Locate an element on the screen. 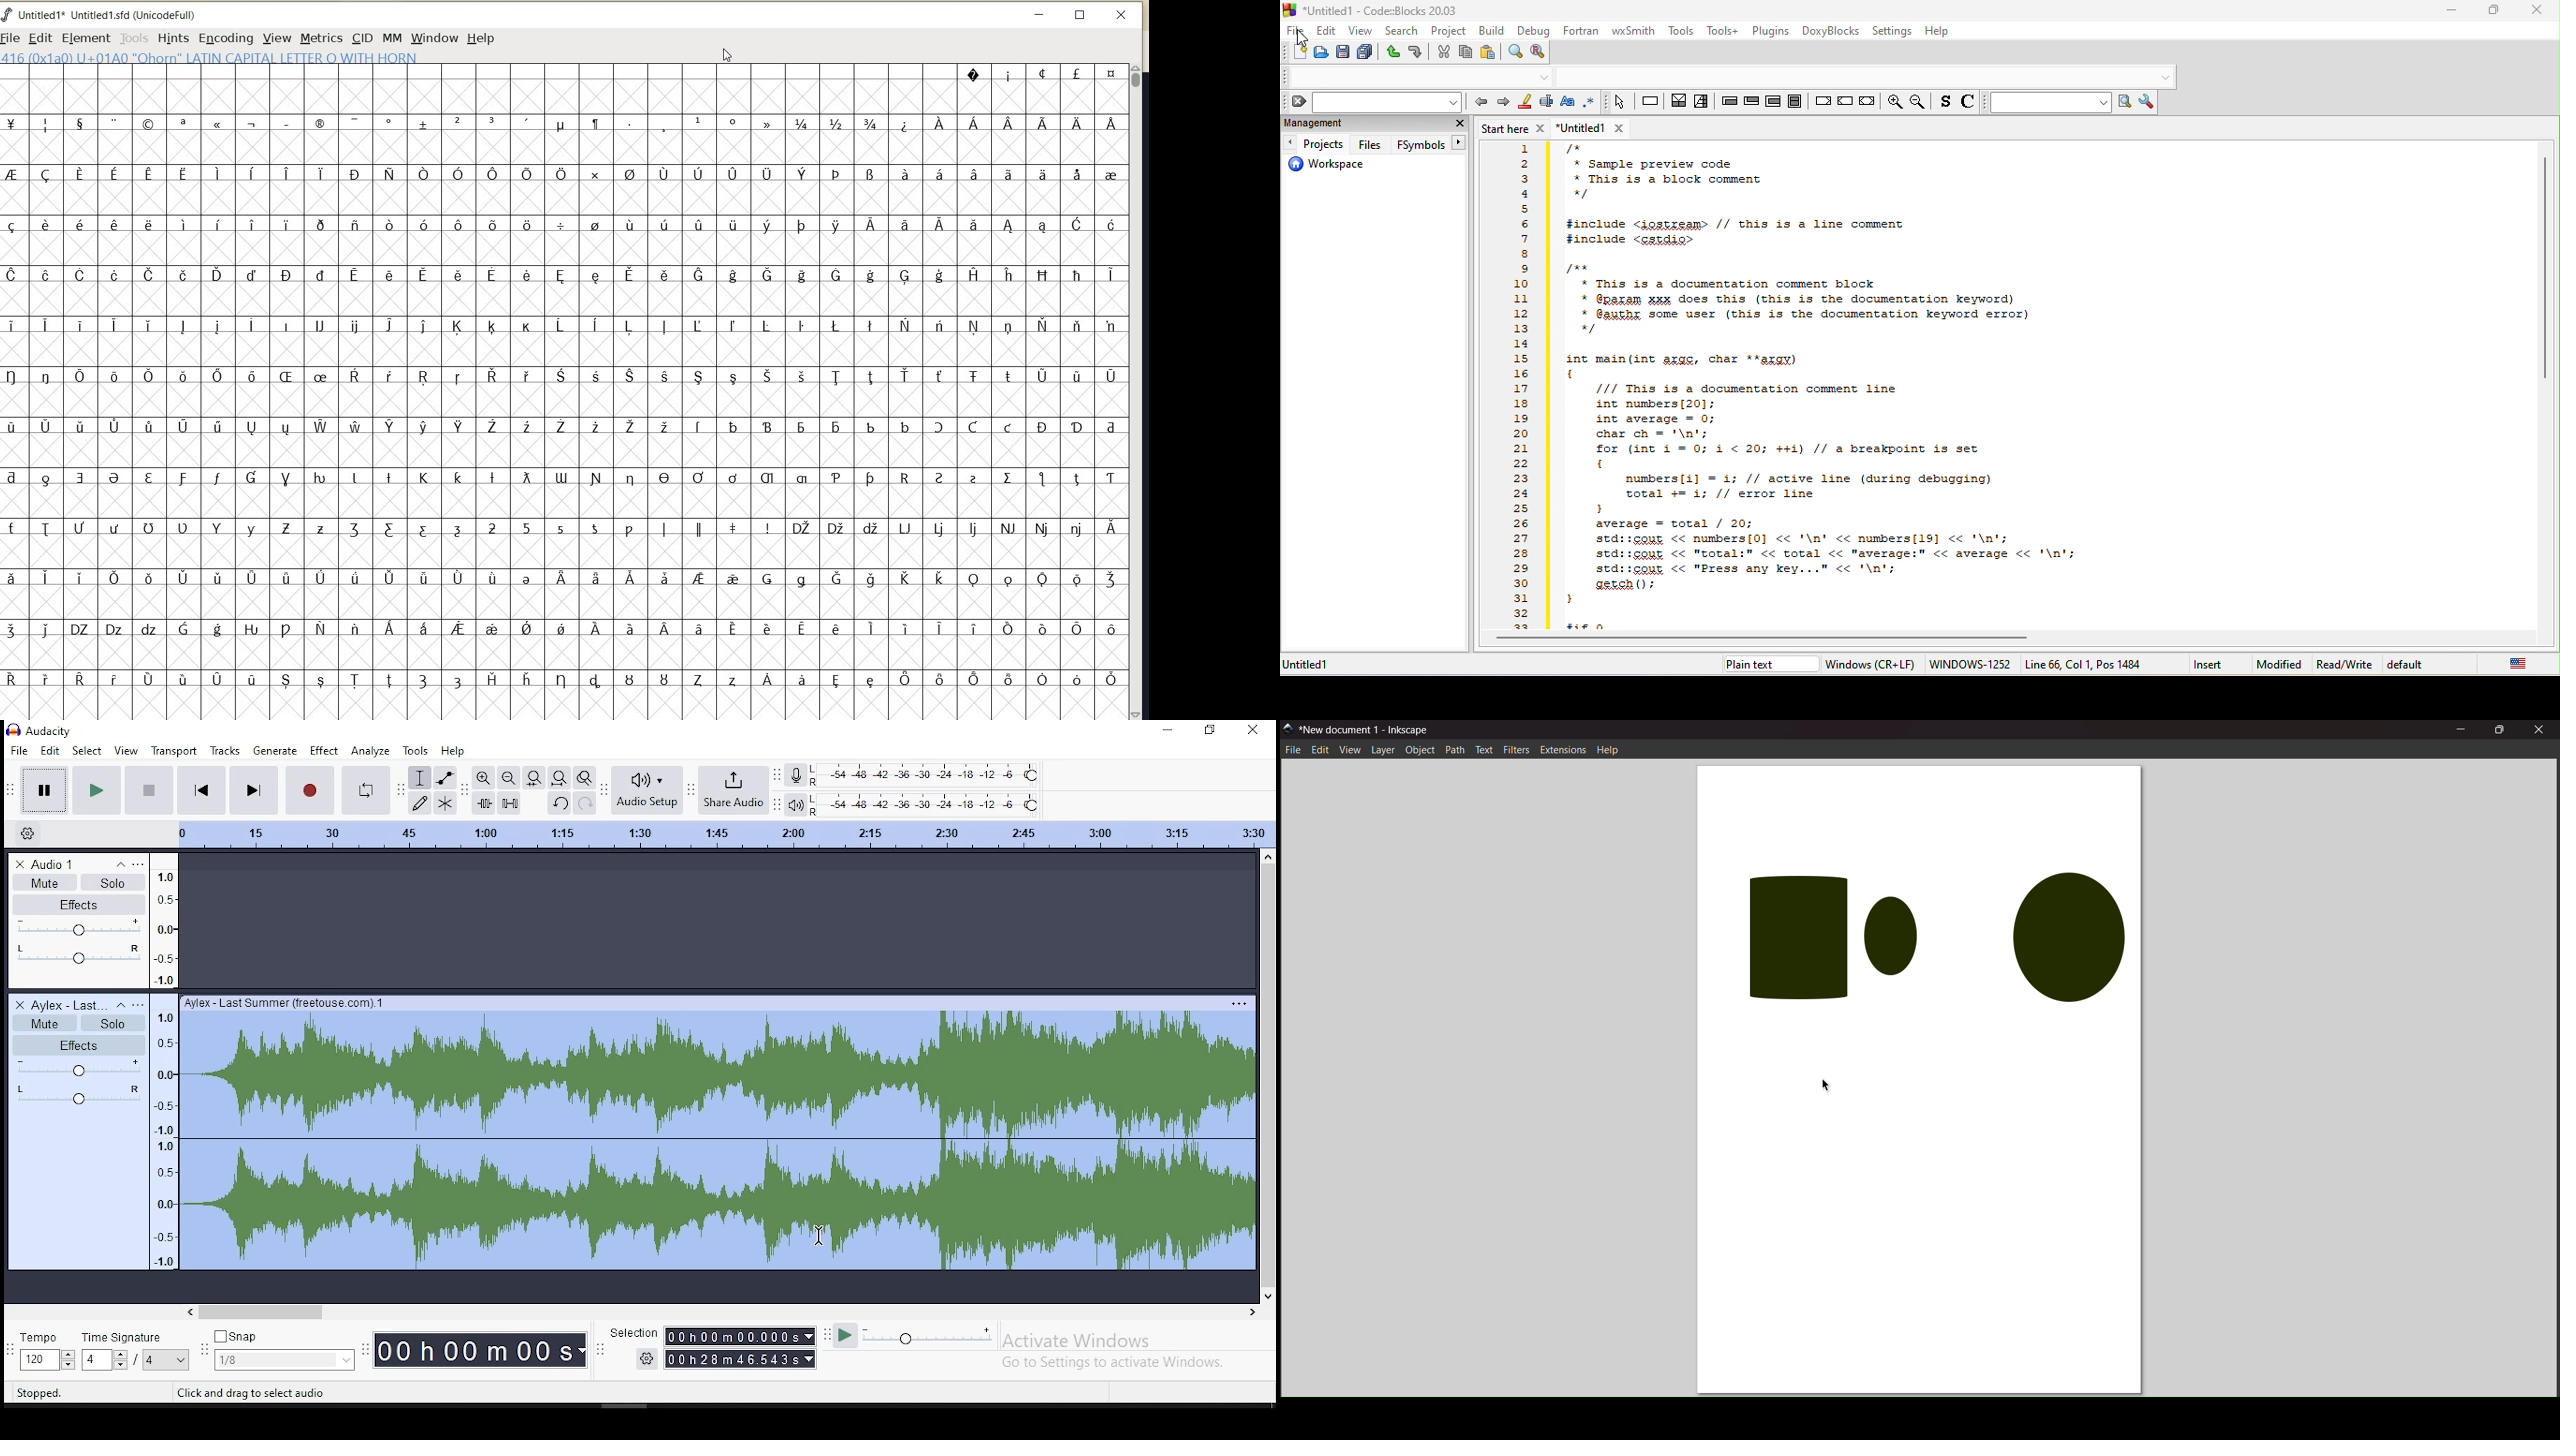 The height and width of the screenshot is (1456, 2576). play at speed is located at coordinates (845, 1337).